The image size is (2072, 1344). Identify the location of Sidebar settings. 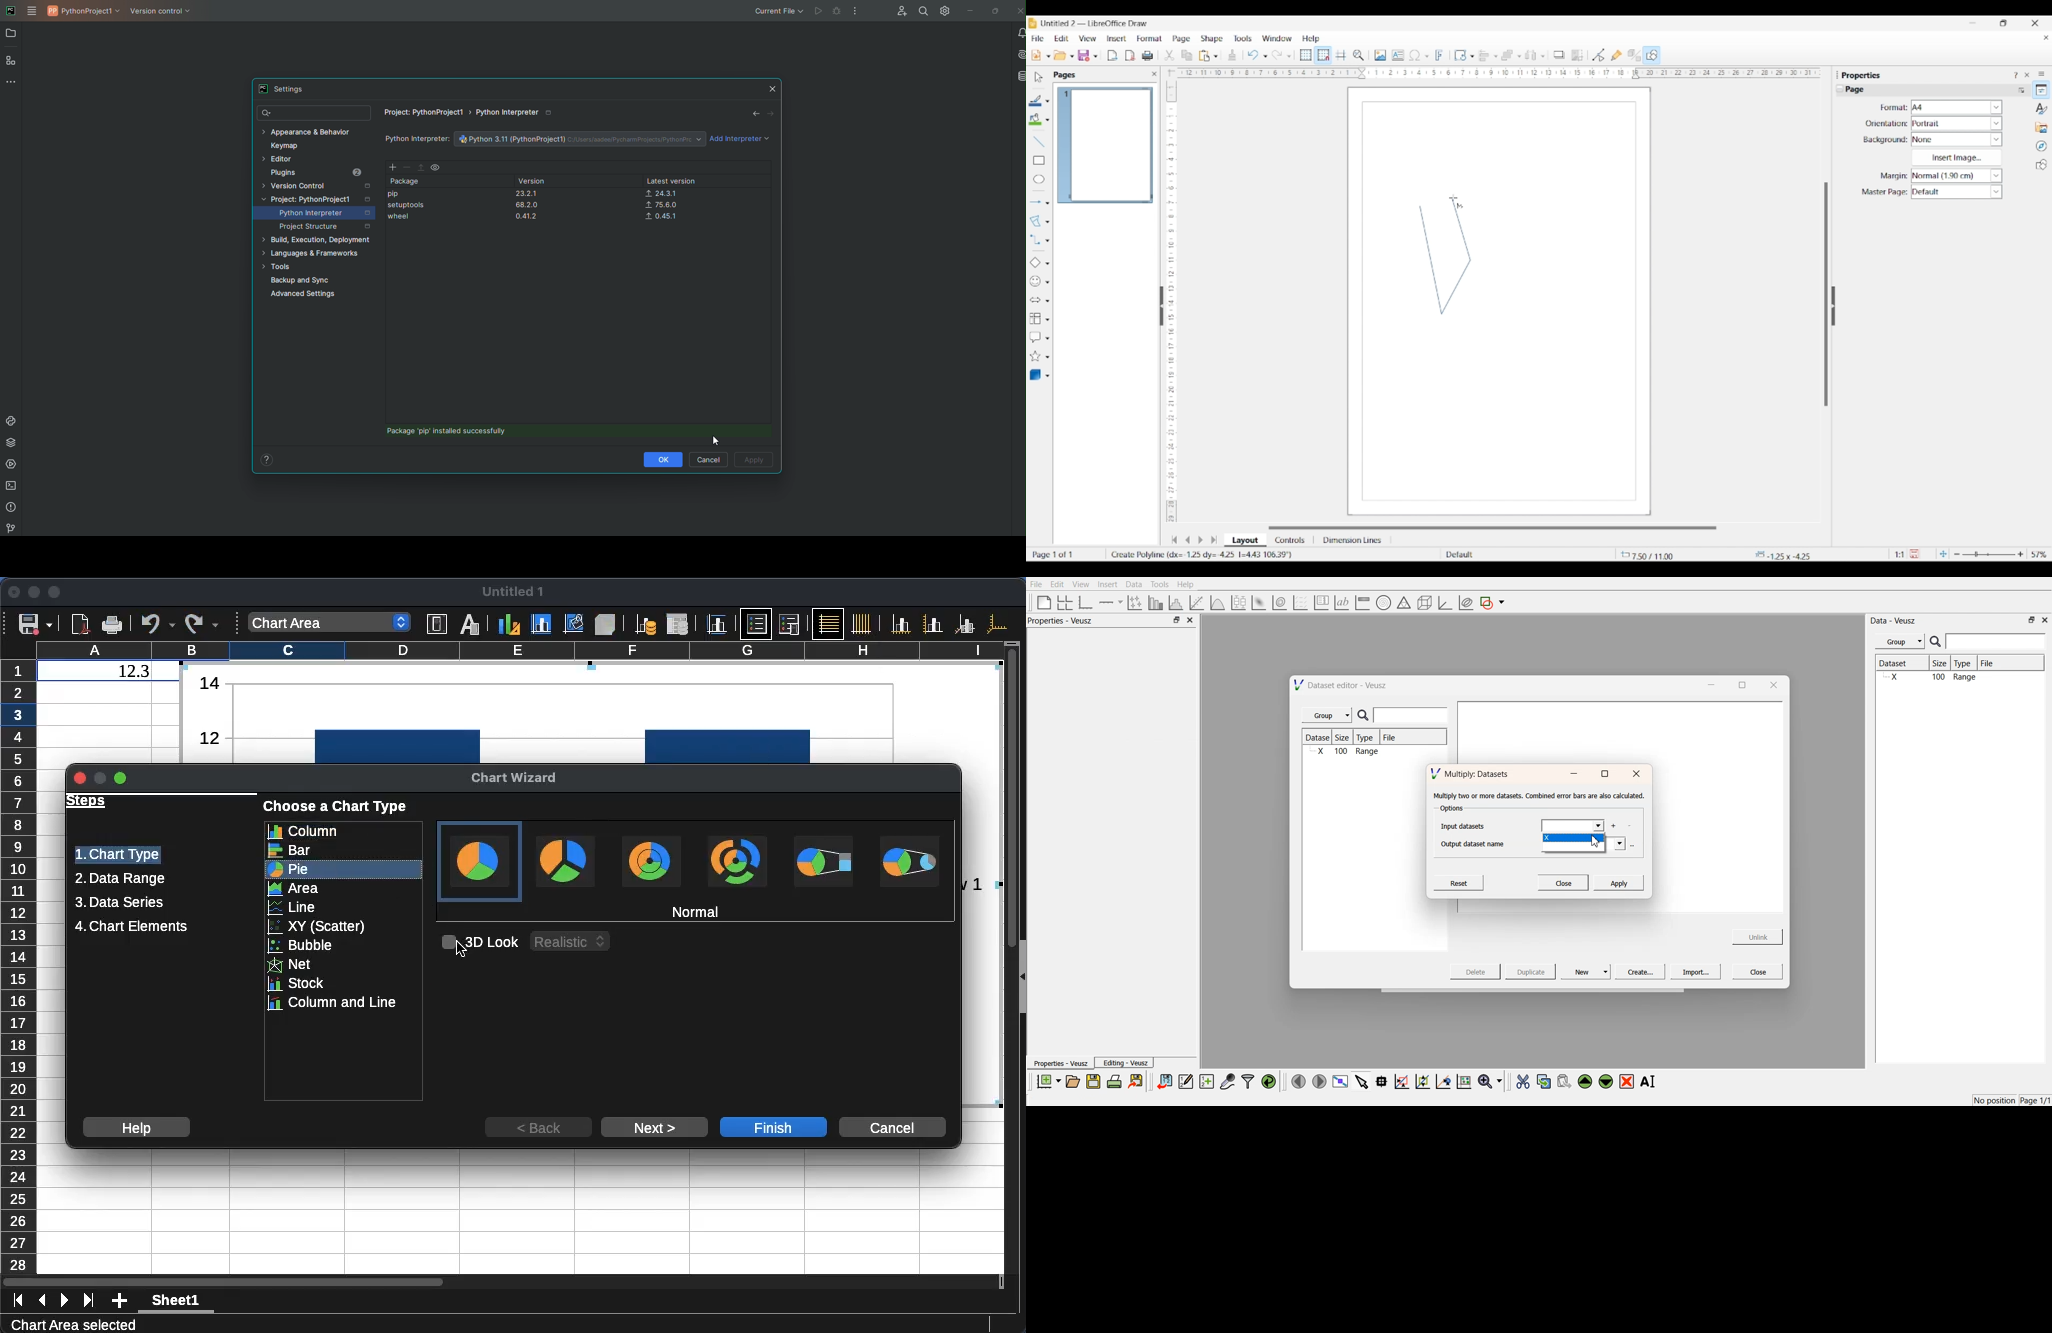
(2041, 73).